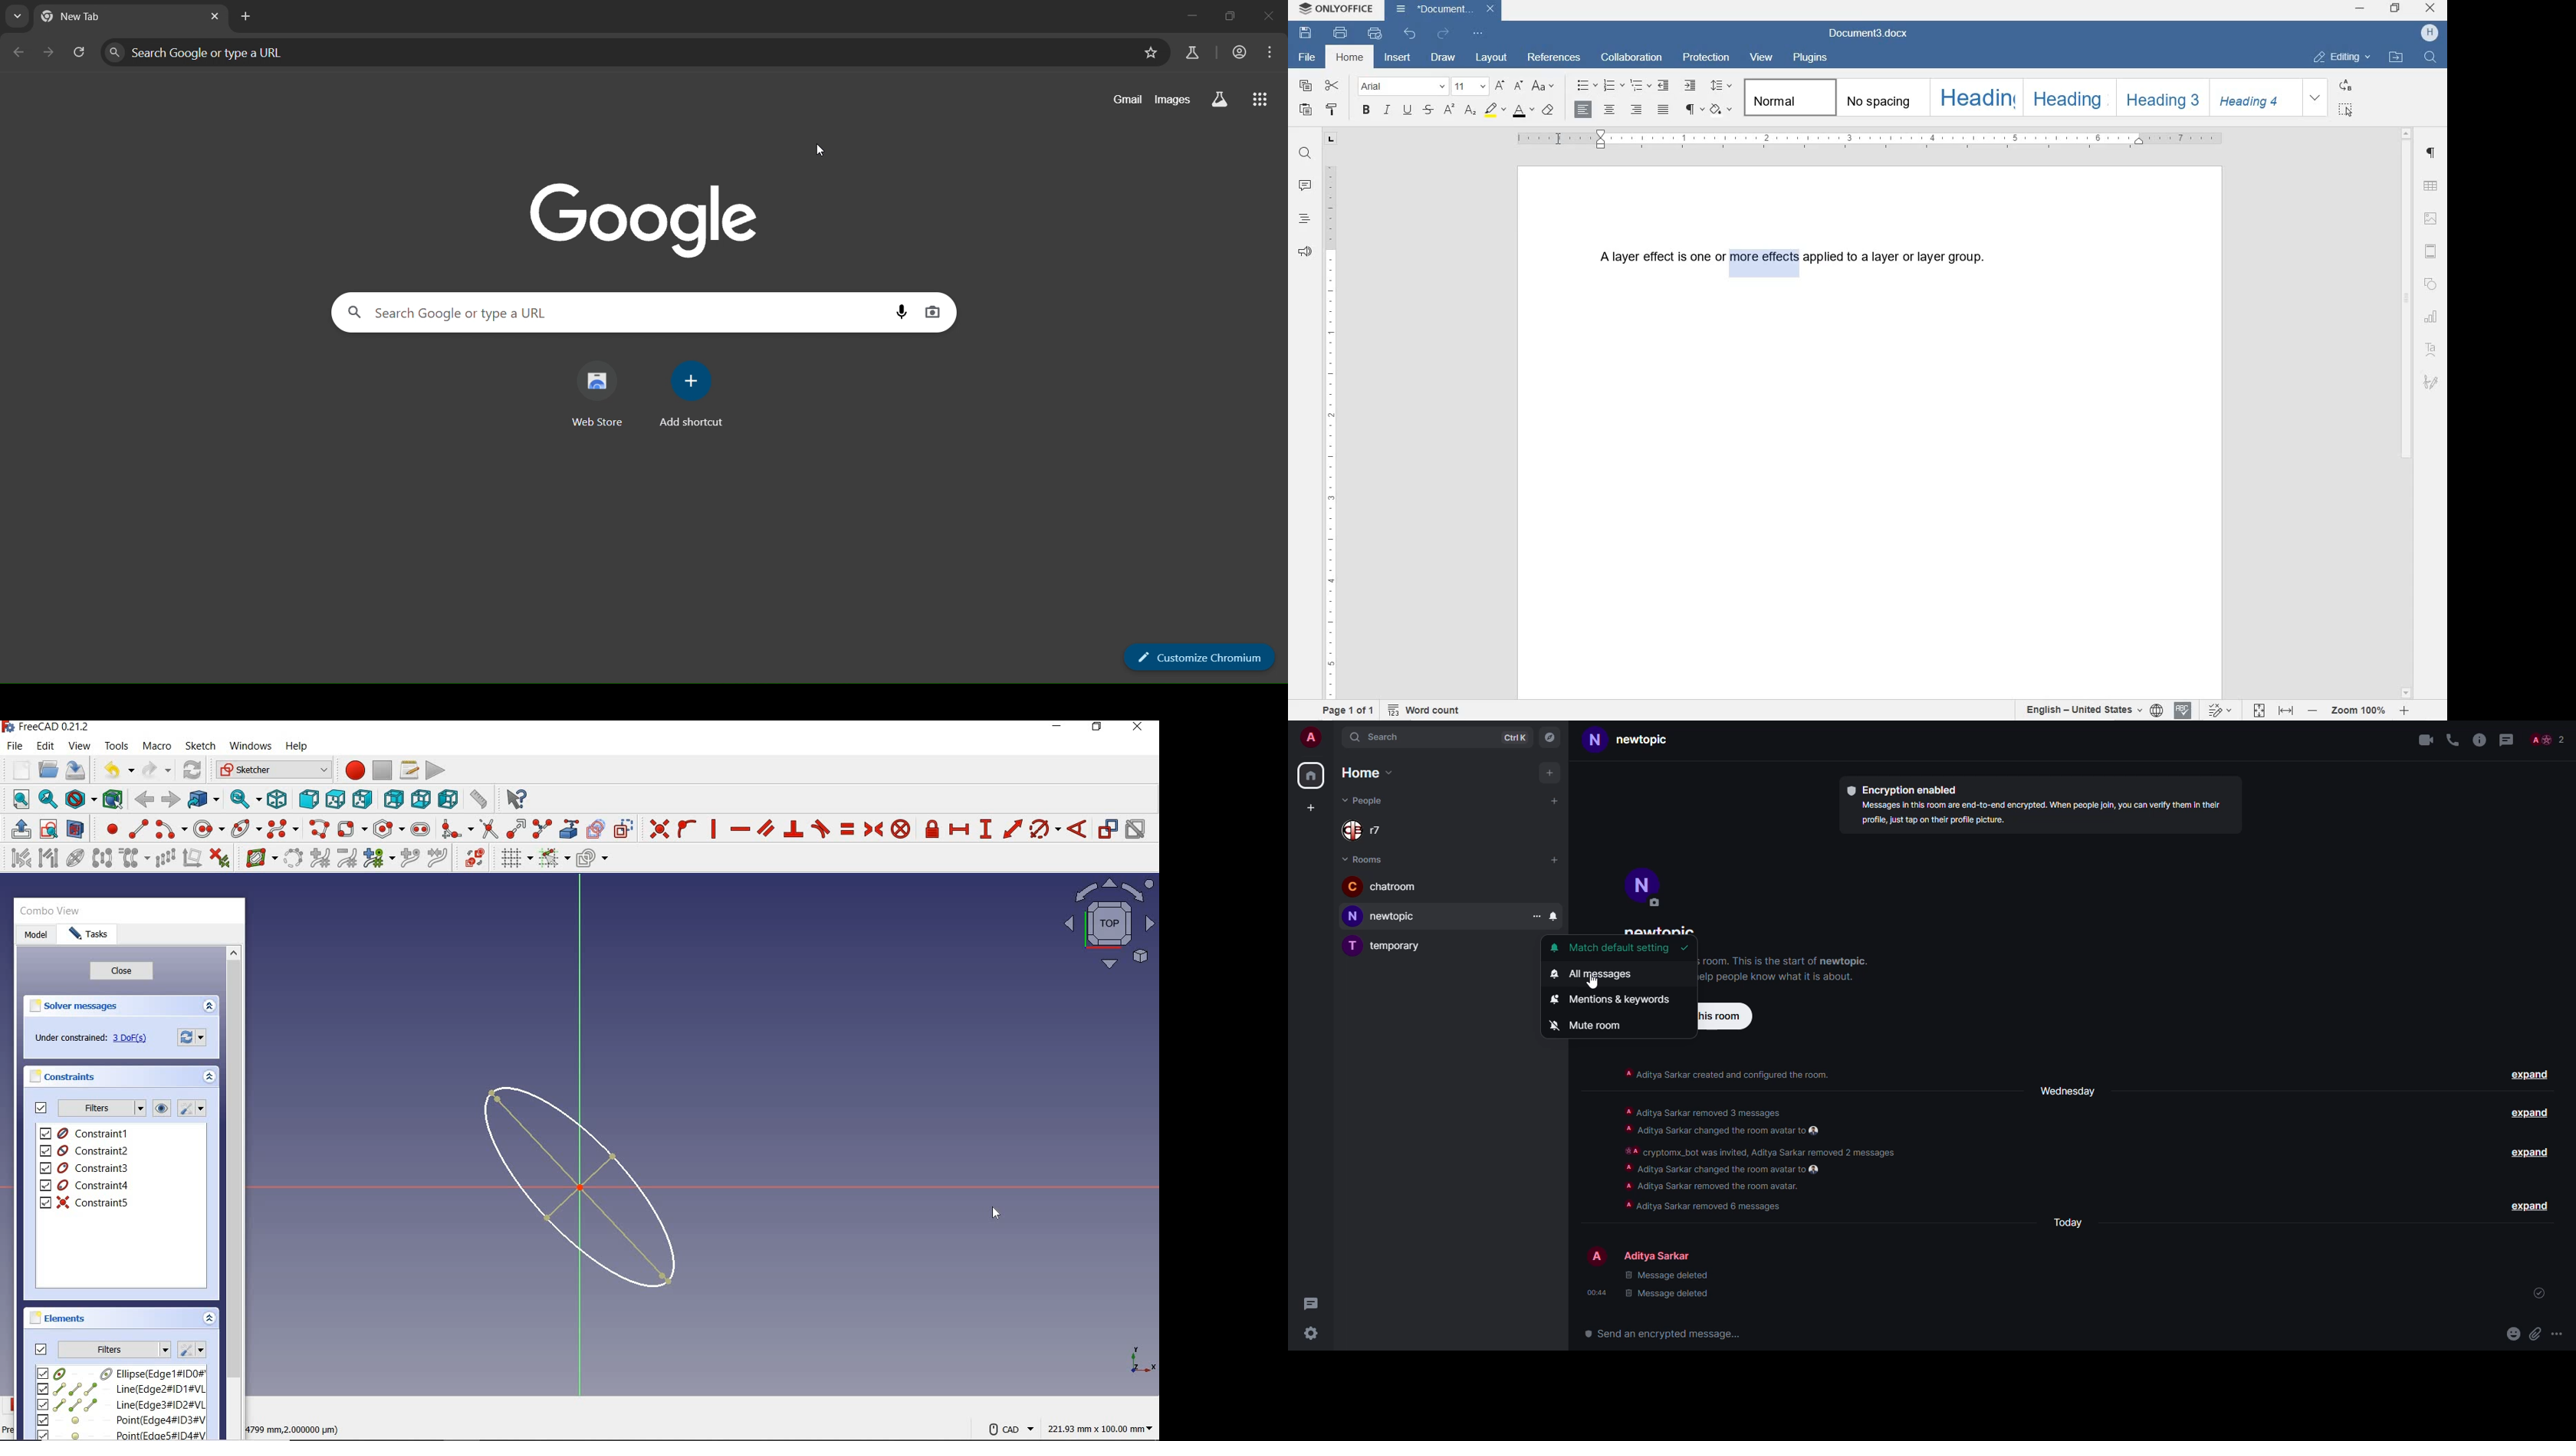 The image size is (2576, 1456). I want to click on constraint4, so click(85, 1186).